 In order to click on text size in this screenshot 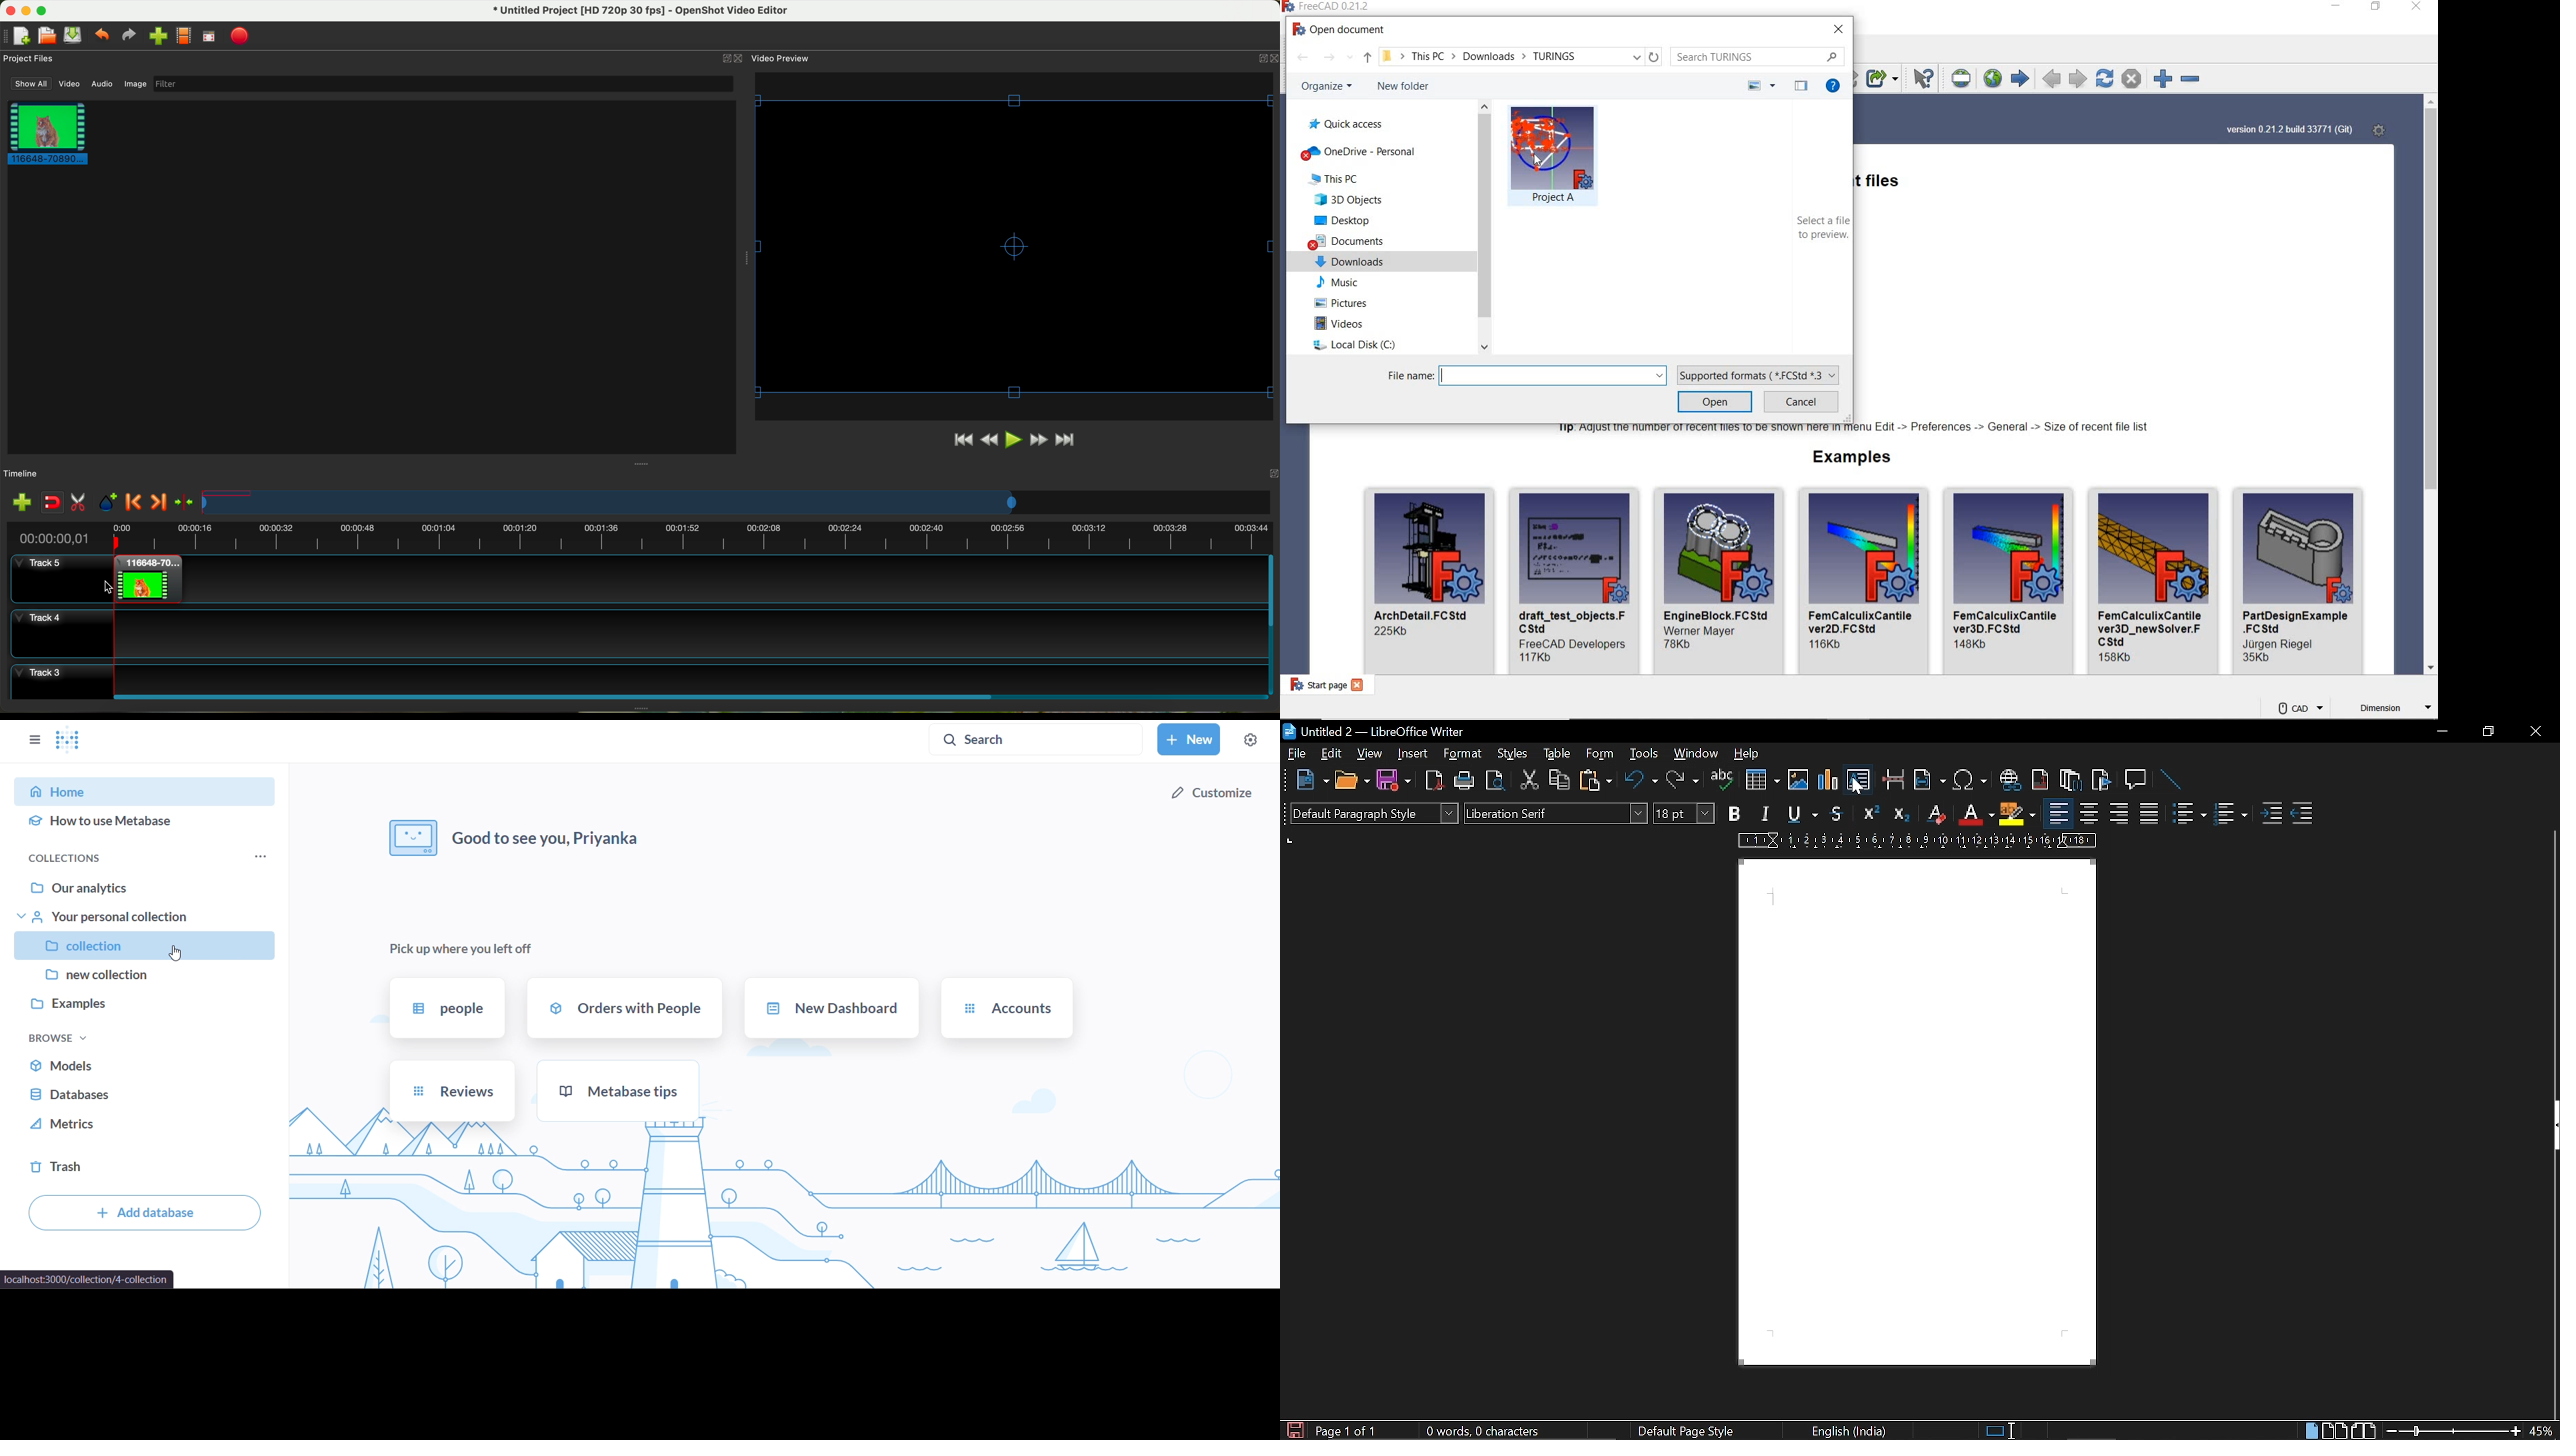, I will do `click(1684, 814)`.